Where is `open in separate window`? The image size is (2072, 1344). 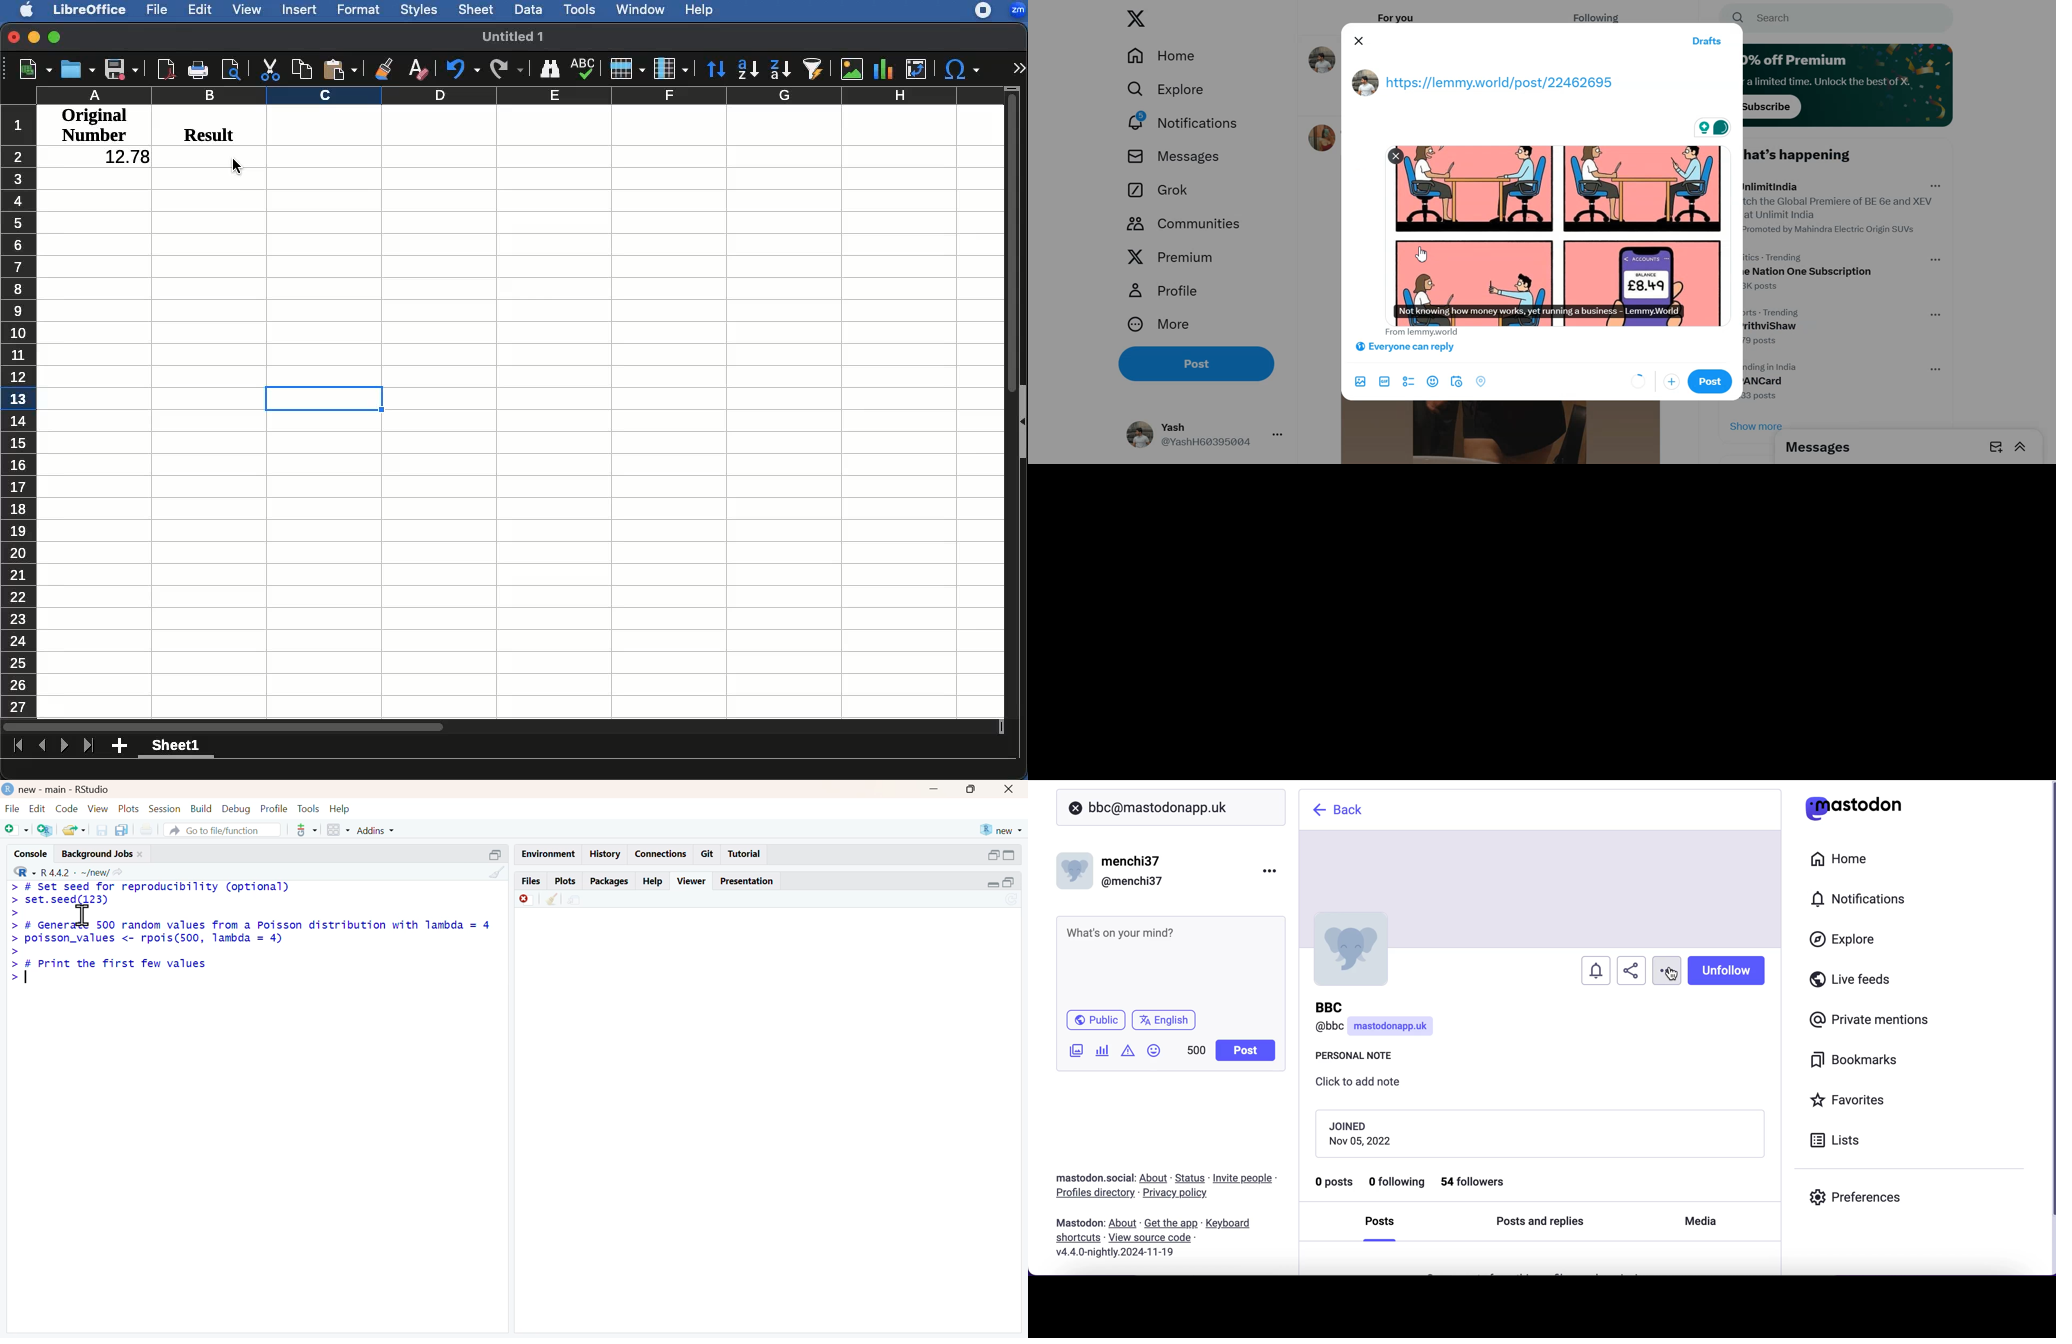 open in separate window is located at coordinates (496, 855).